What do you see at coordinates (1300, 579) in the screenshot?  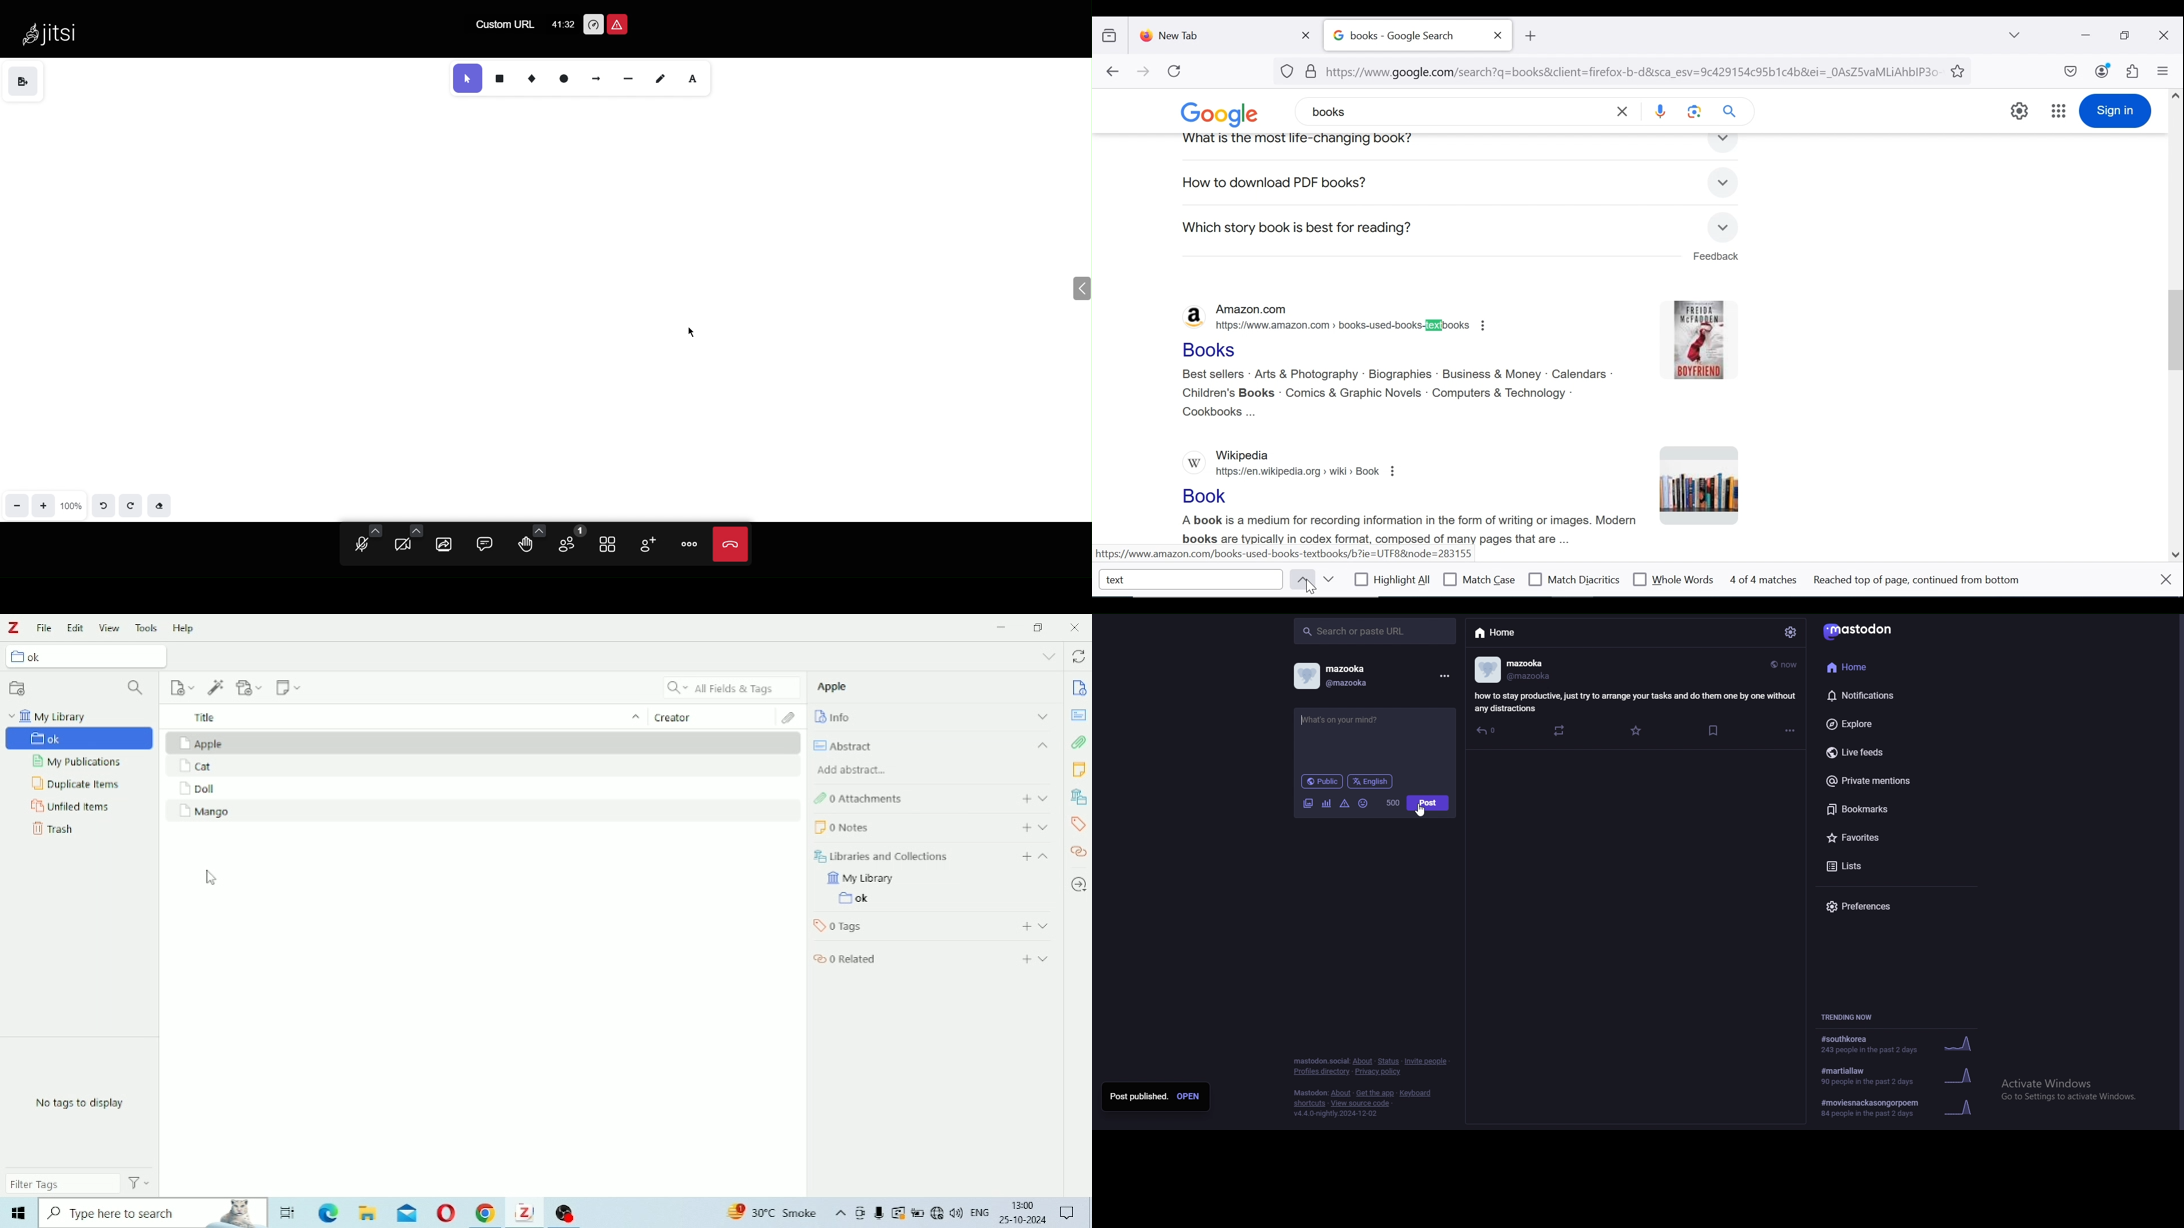 I see `previous` at bounding box center [1300, 579].